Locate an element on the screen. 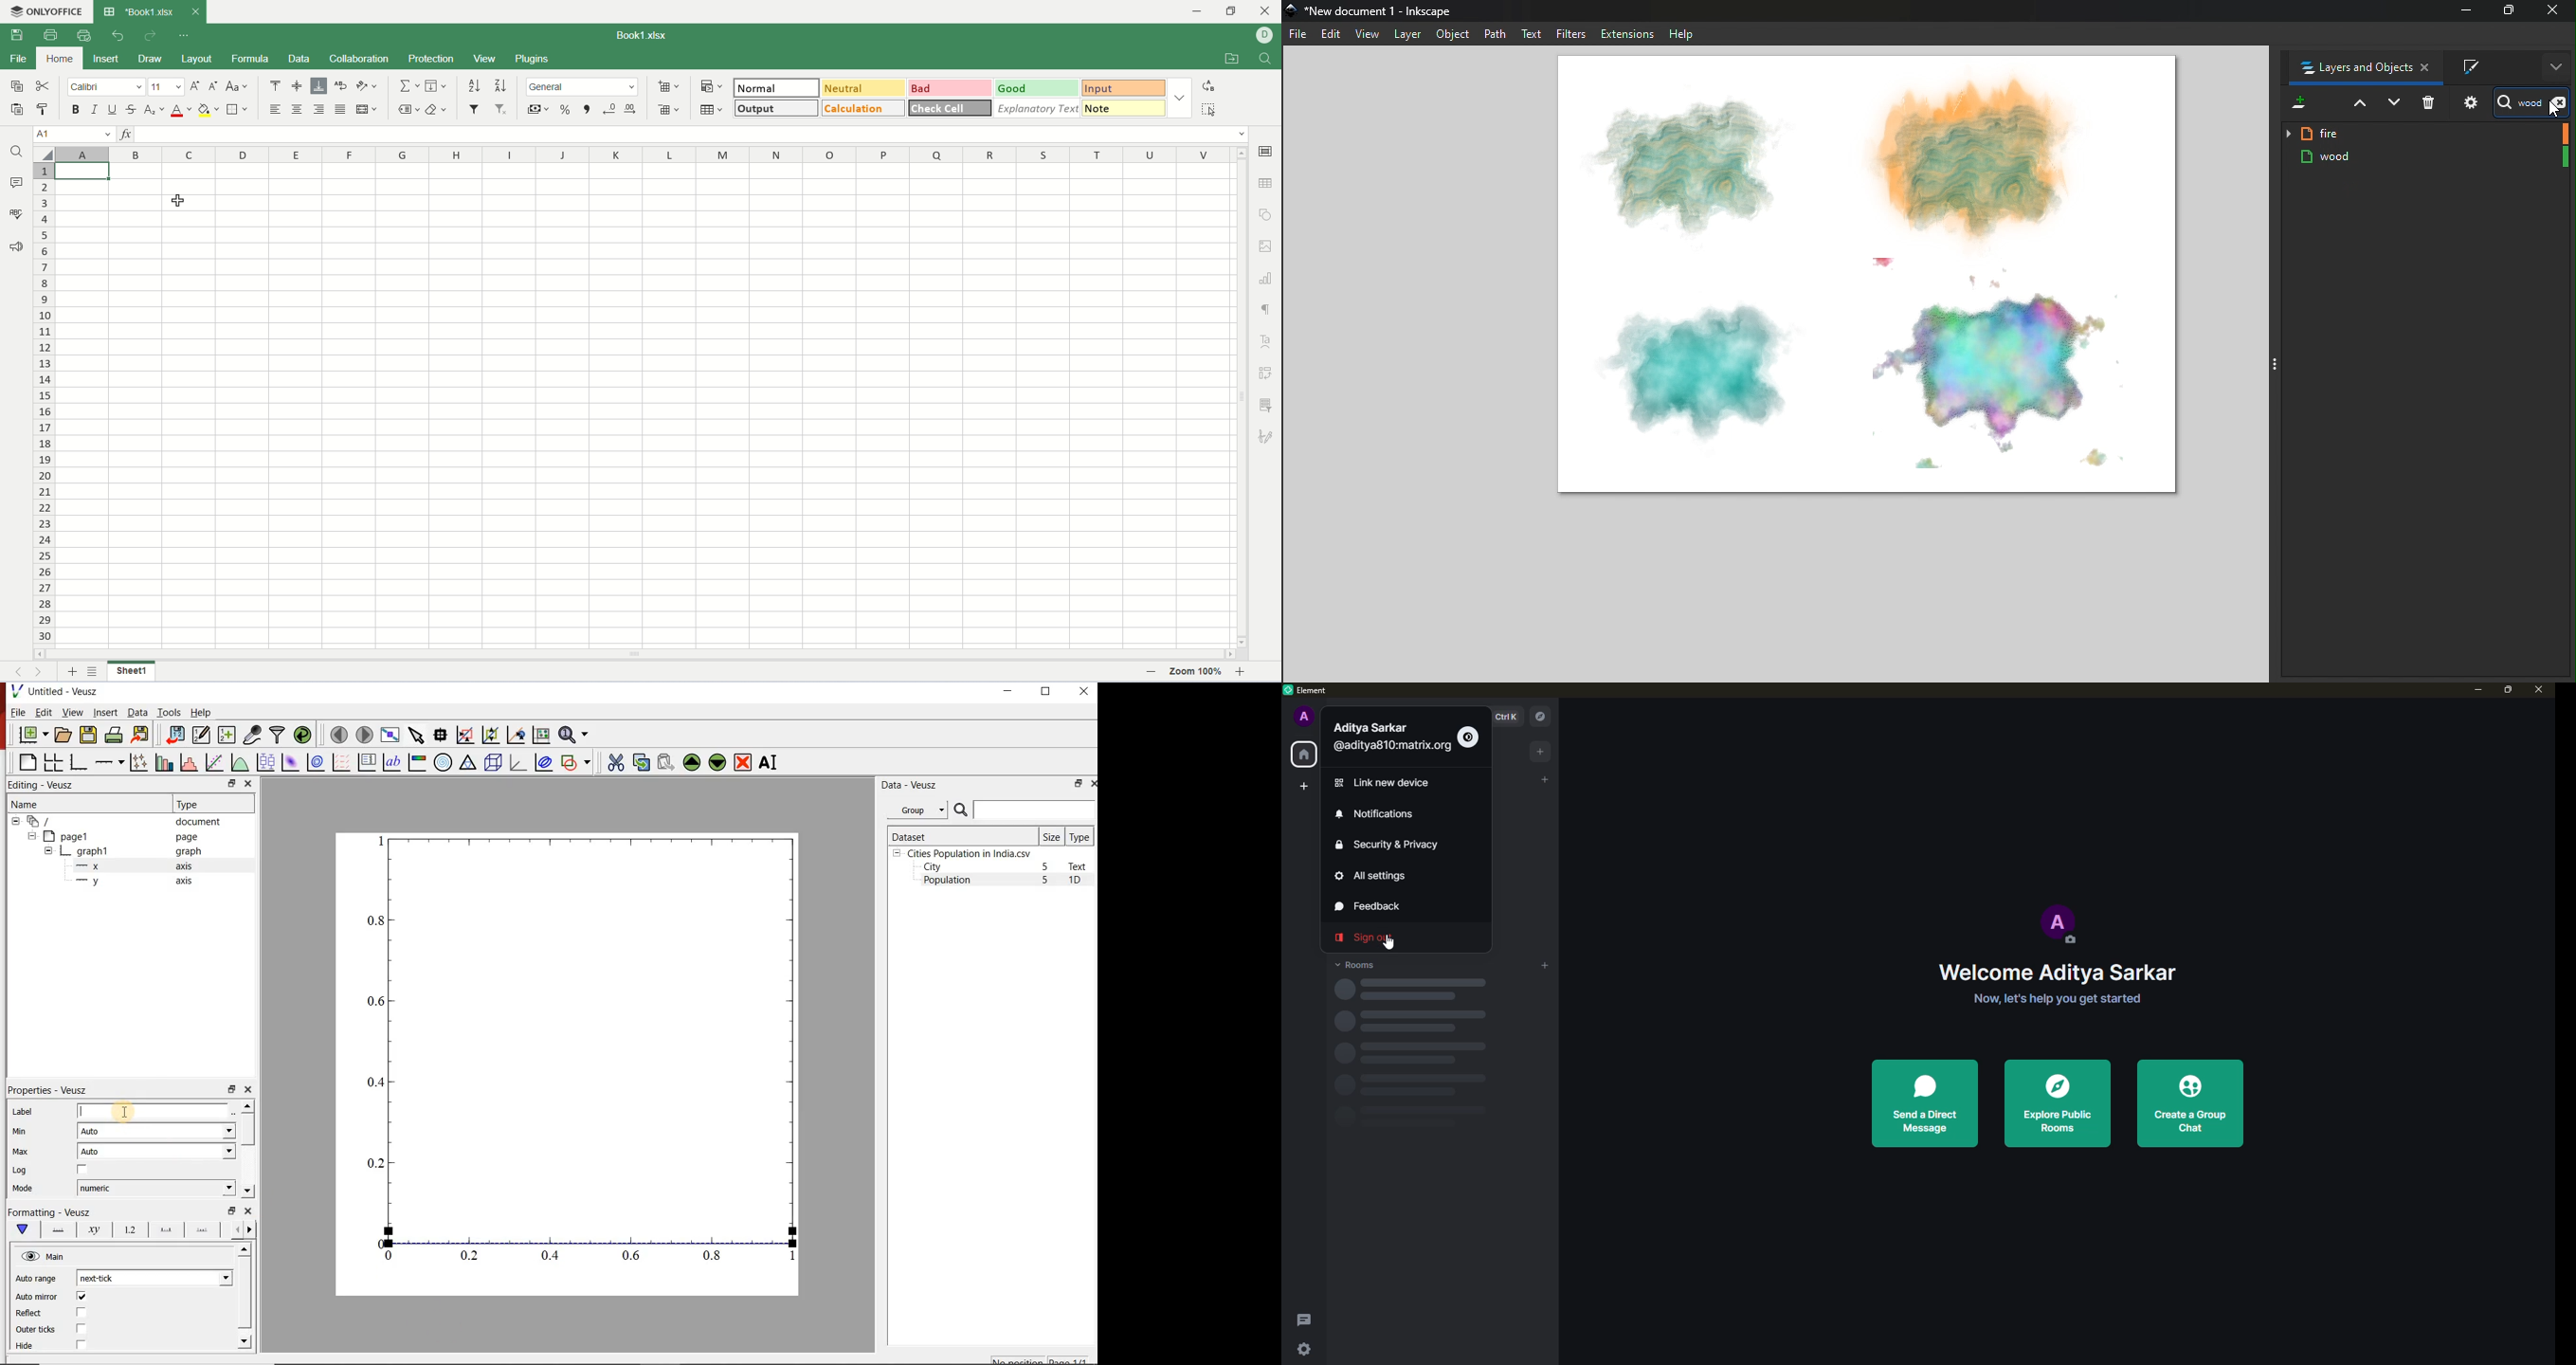 The height and width of the screenshot is (1372, 2576). MINIMIZE is located at coordinates (1009, 691).